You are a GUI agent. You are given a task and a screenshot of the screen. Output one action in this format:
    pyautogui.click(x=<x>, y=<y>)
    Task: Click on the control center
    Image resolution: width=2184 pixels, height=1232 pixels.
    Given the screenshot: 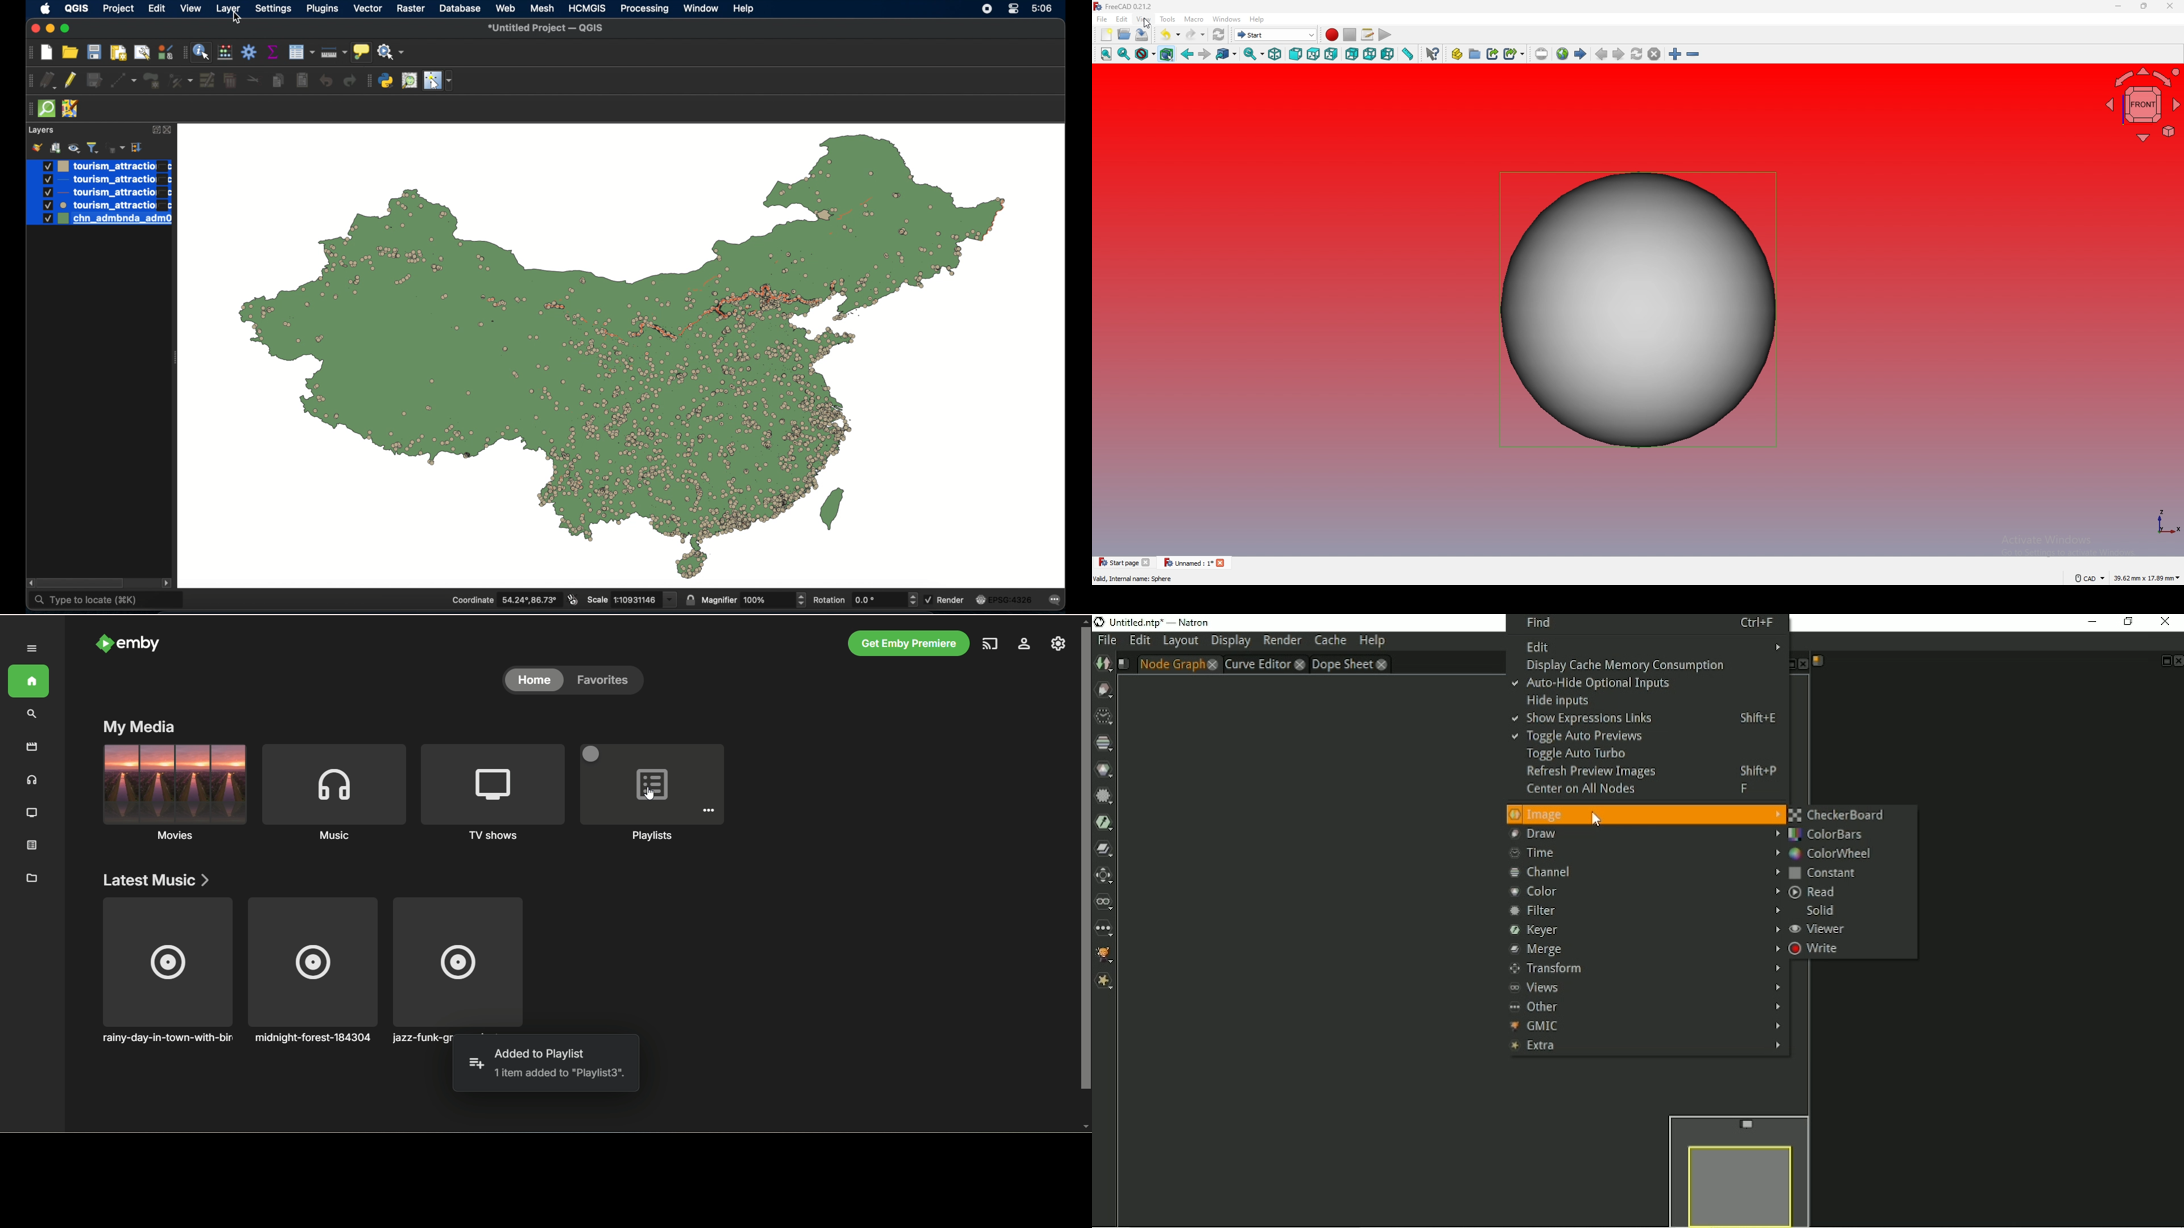 What is the action you would take?
    pyautogui.click(x=1016, y=10)
    